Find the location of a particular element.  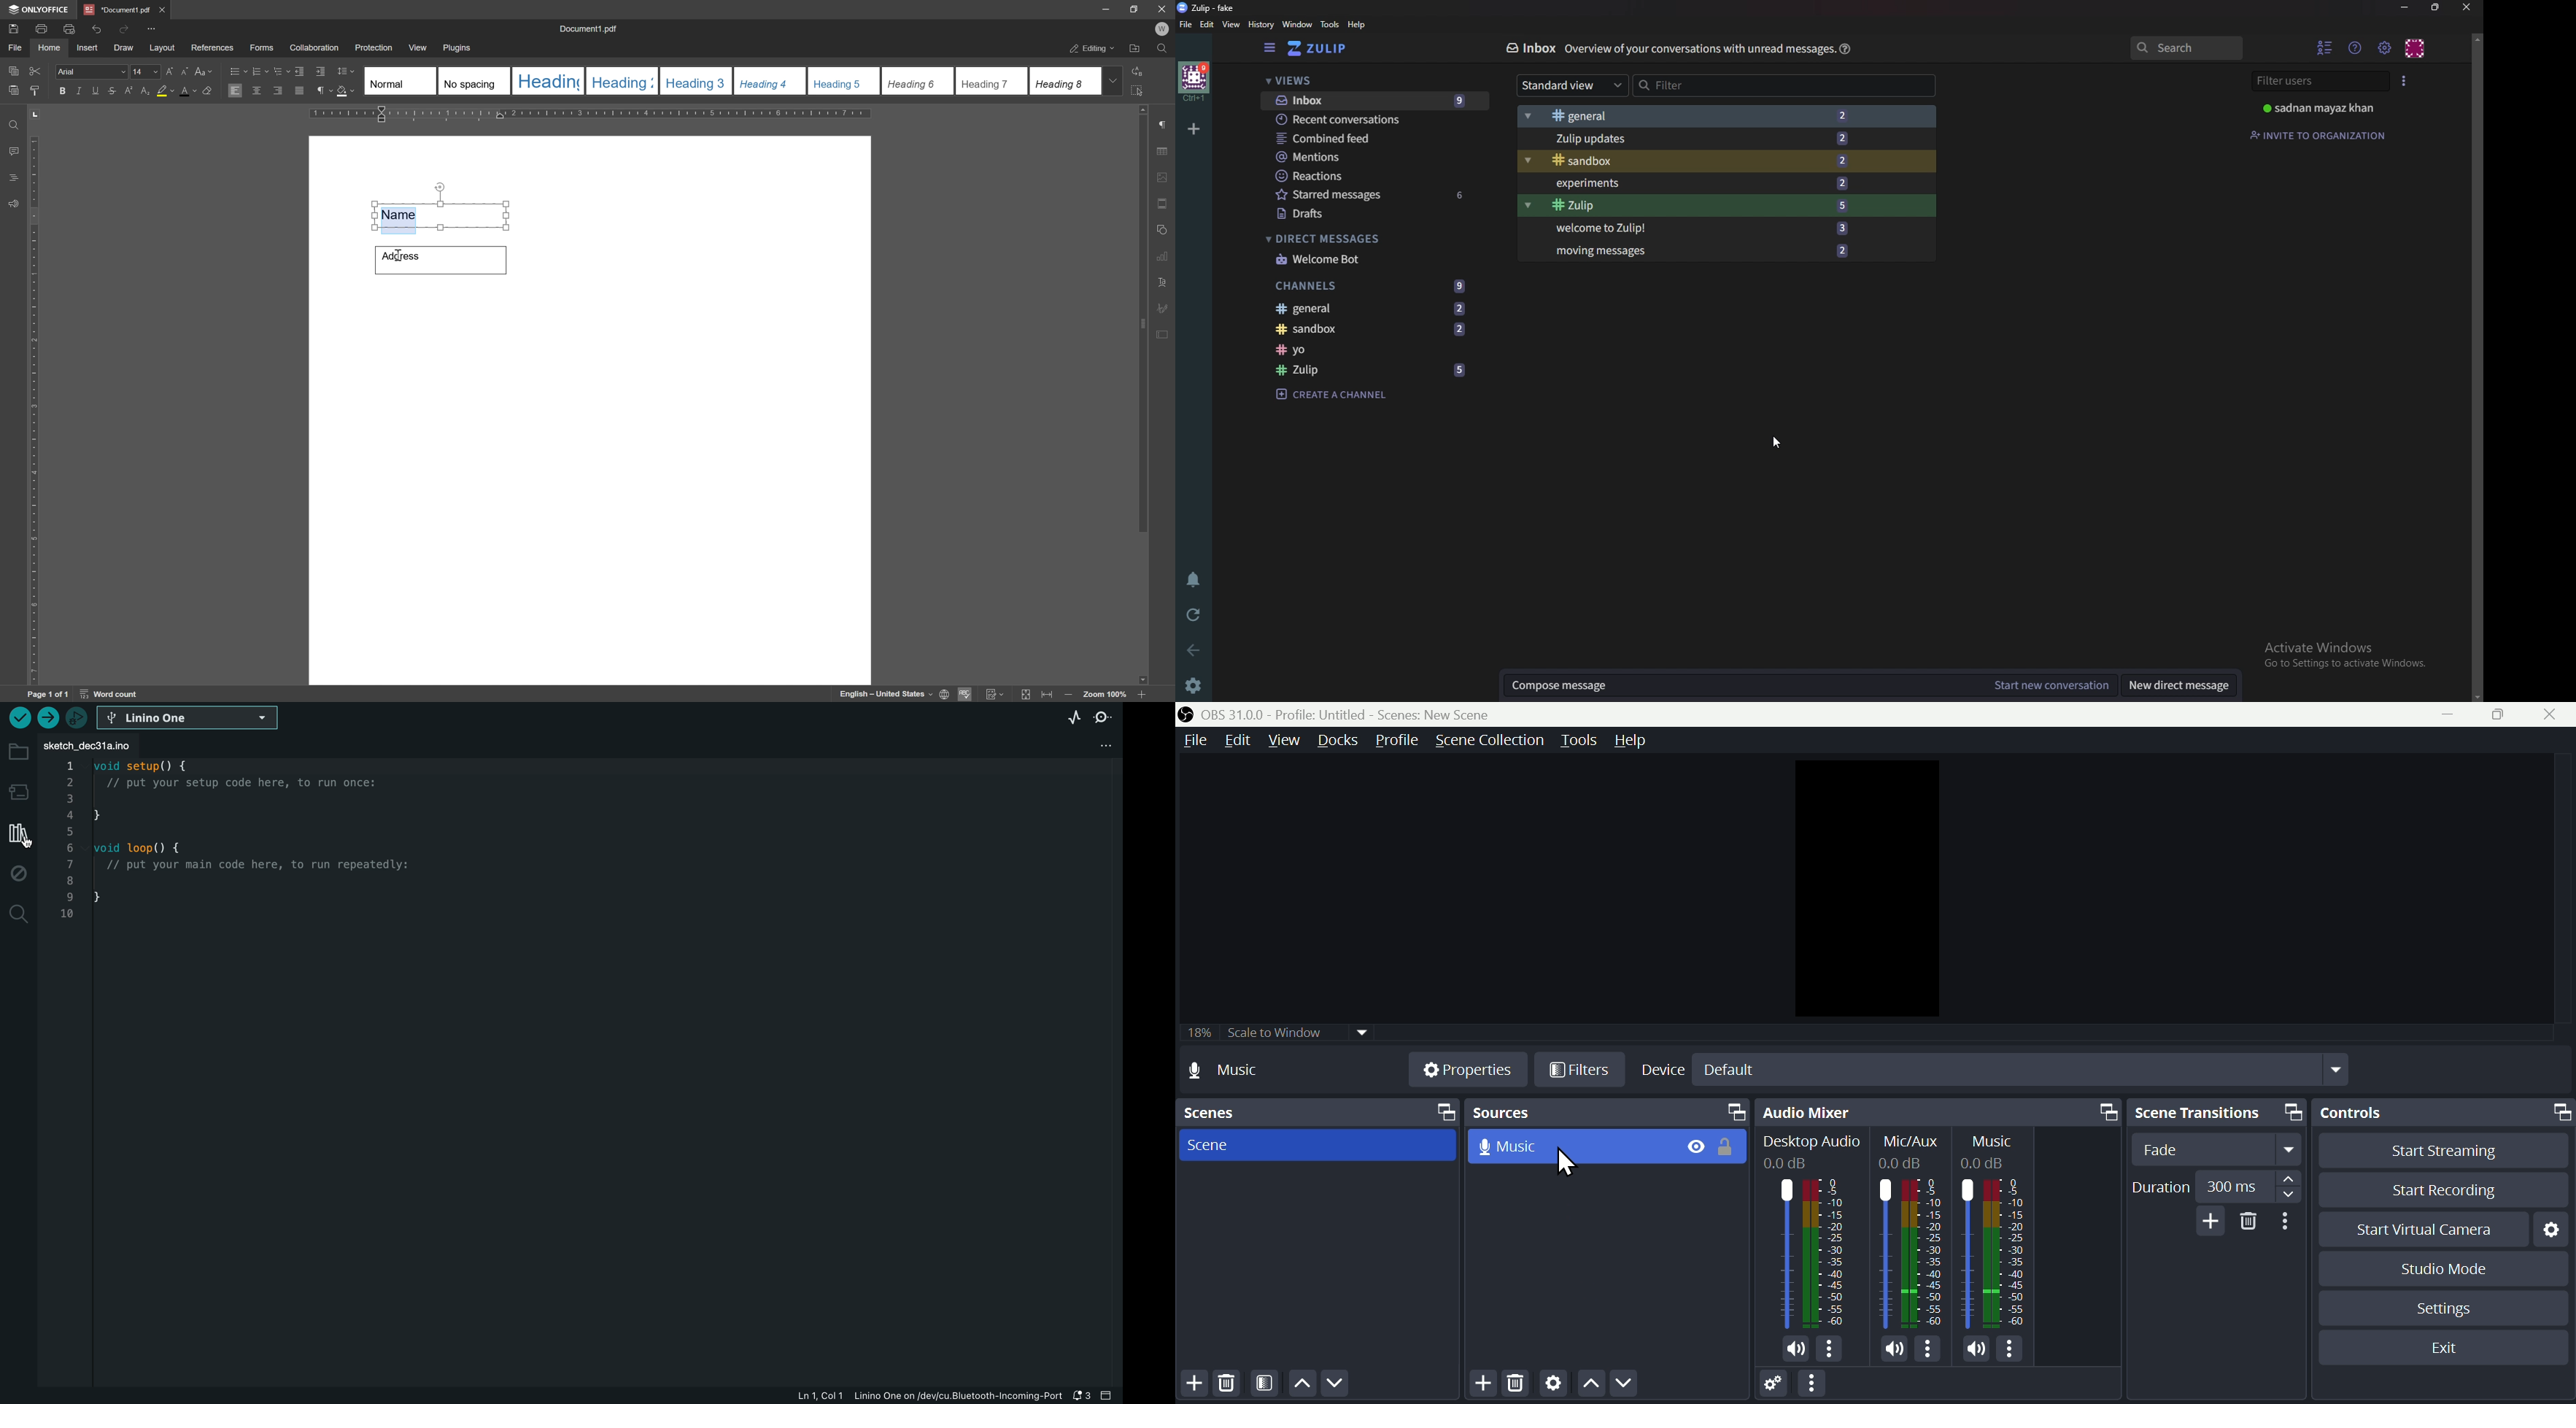

cursor is located at coordinates (1563, 1165).